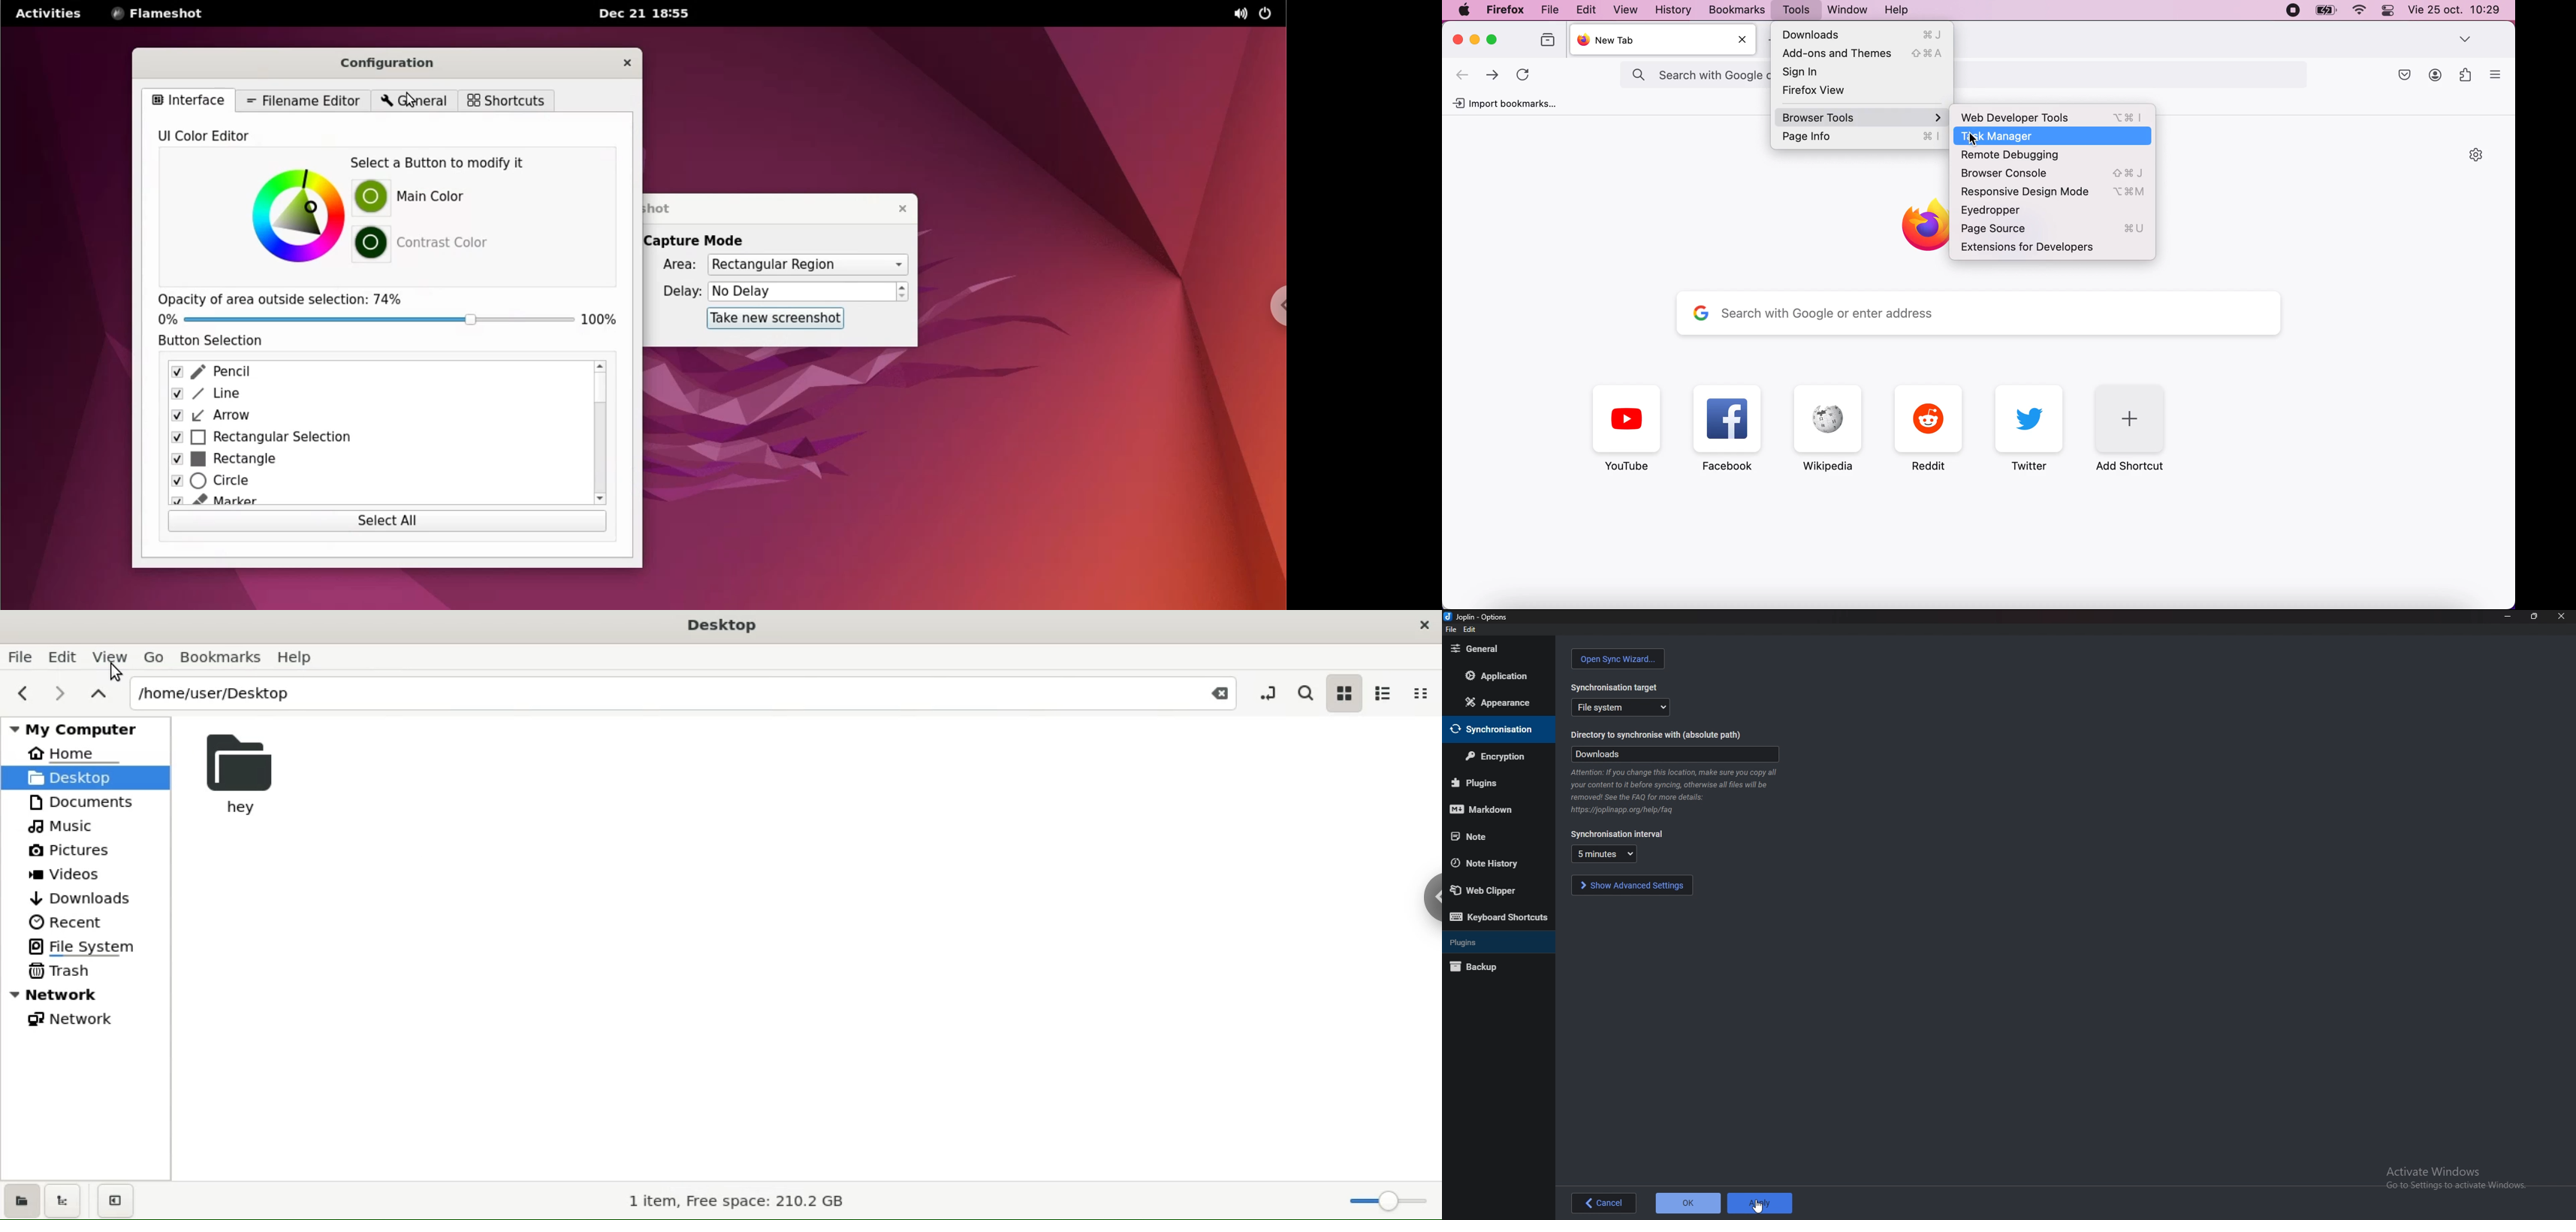 The image size is (2576, 1232). Describe the element at coordinates (1675, 754) in the screenshot. I see `Downloads` at that location.